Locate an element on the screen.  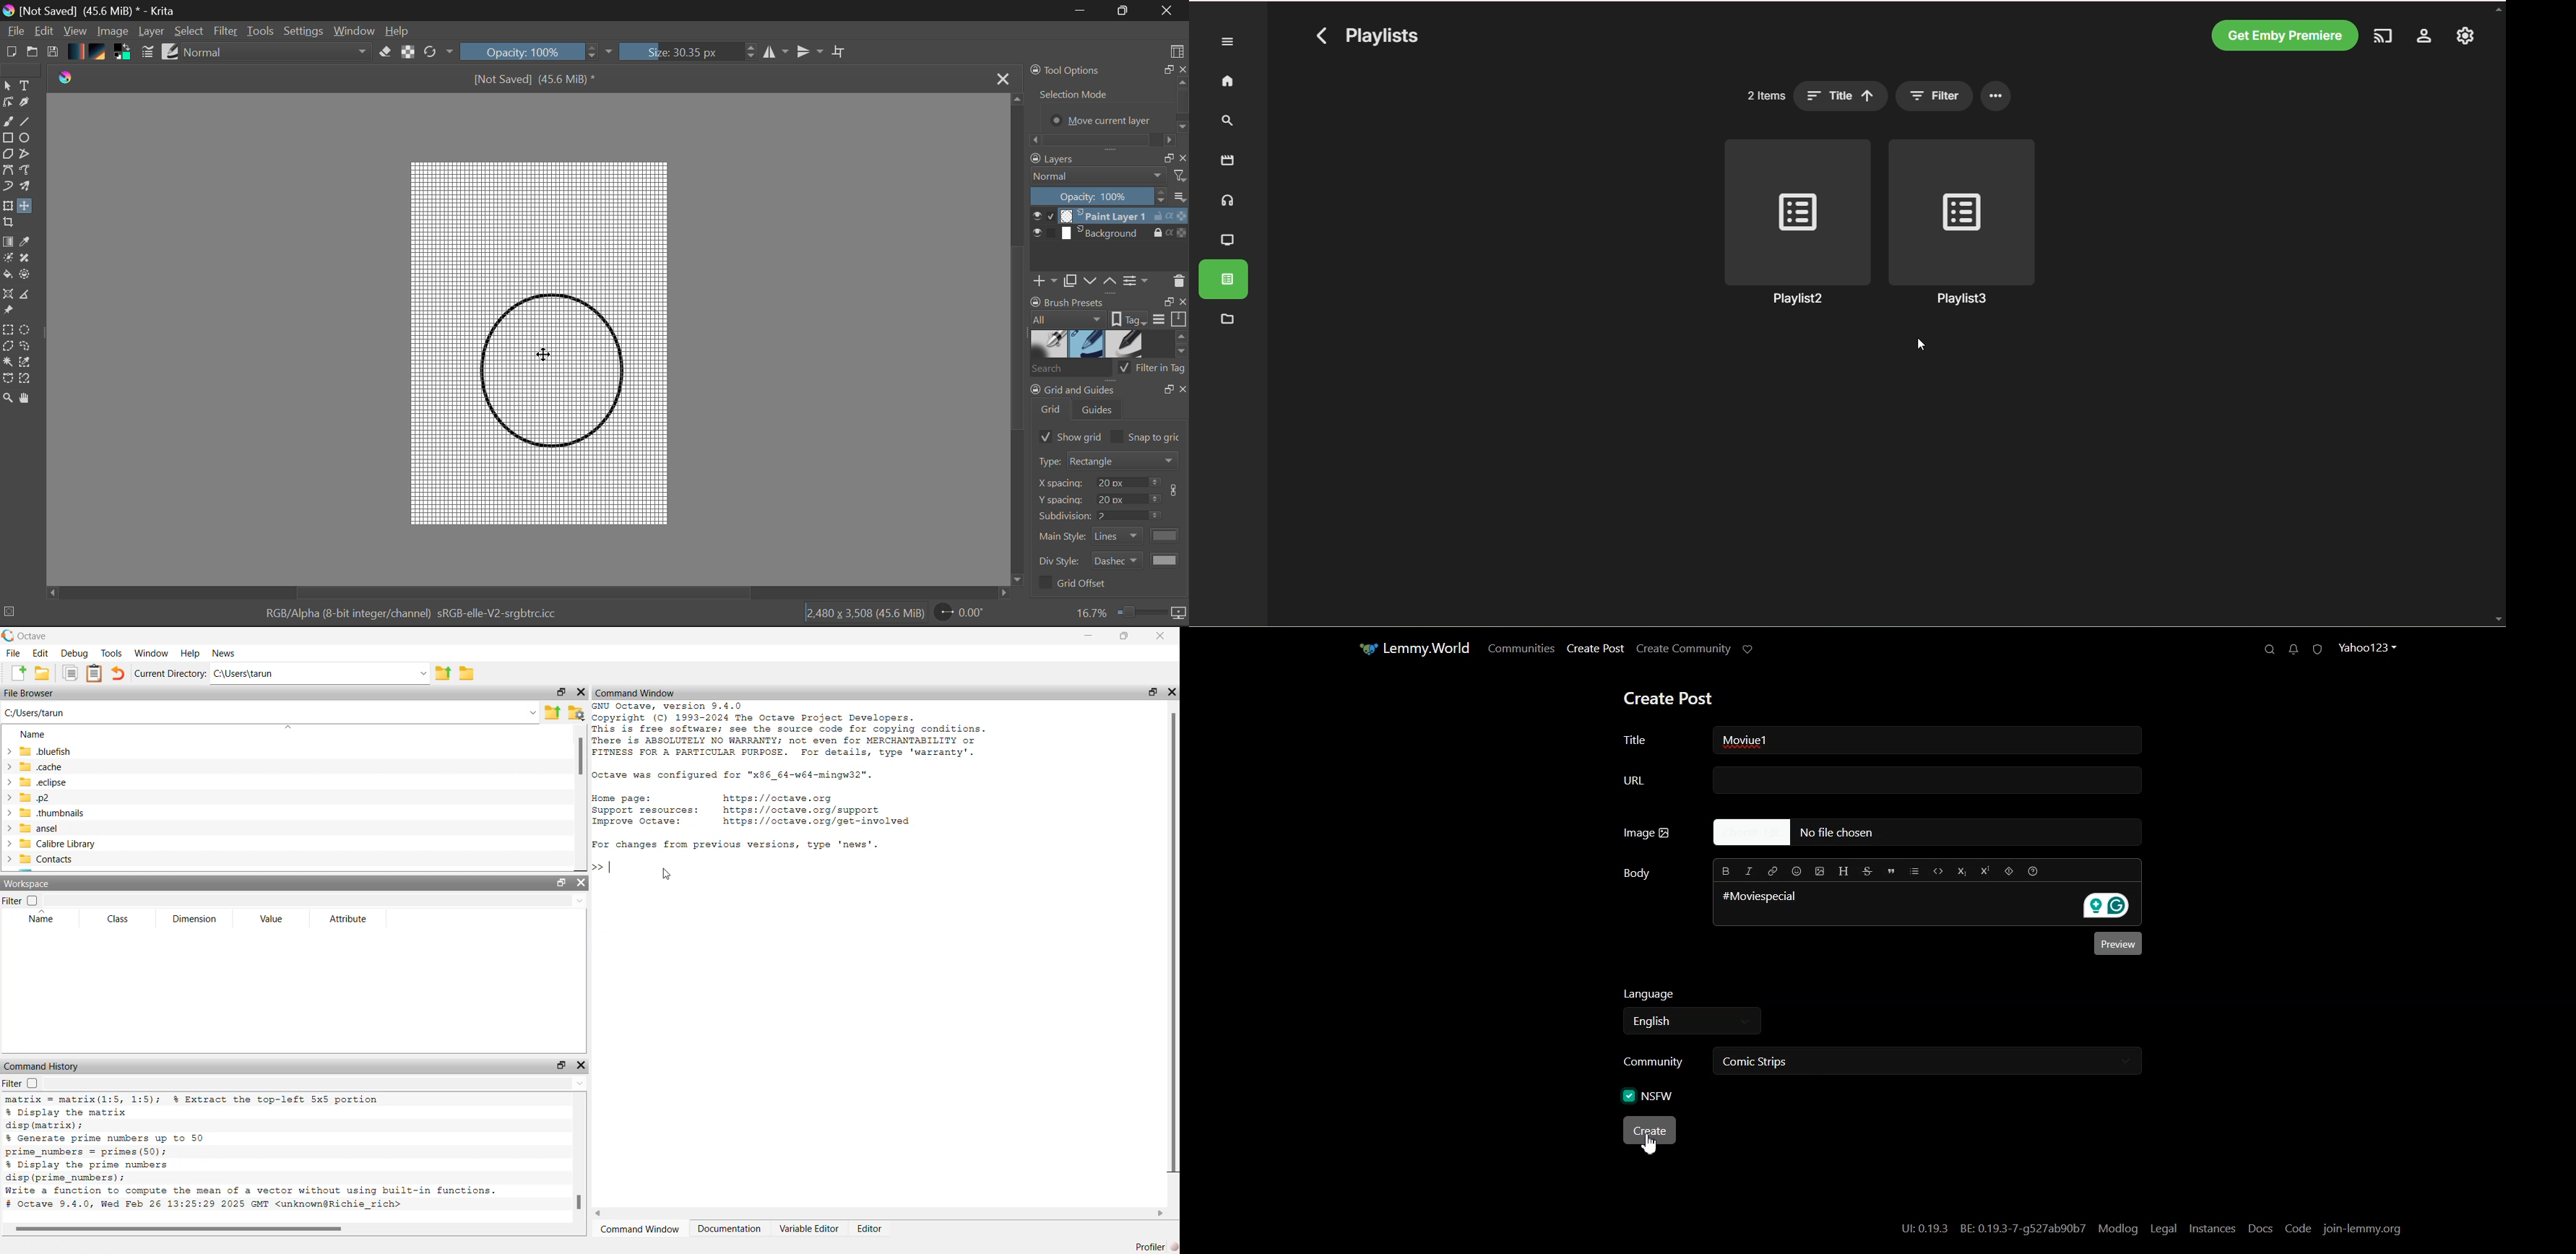
Drop-down  is located at coordinates (581, 902).